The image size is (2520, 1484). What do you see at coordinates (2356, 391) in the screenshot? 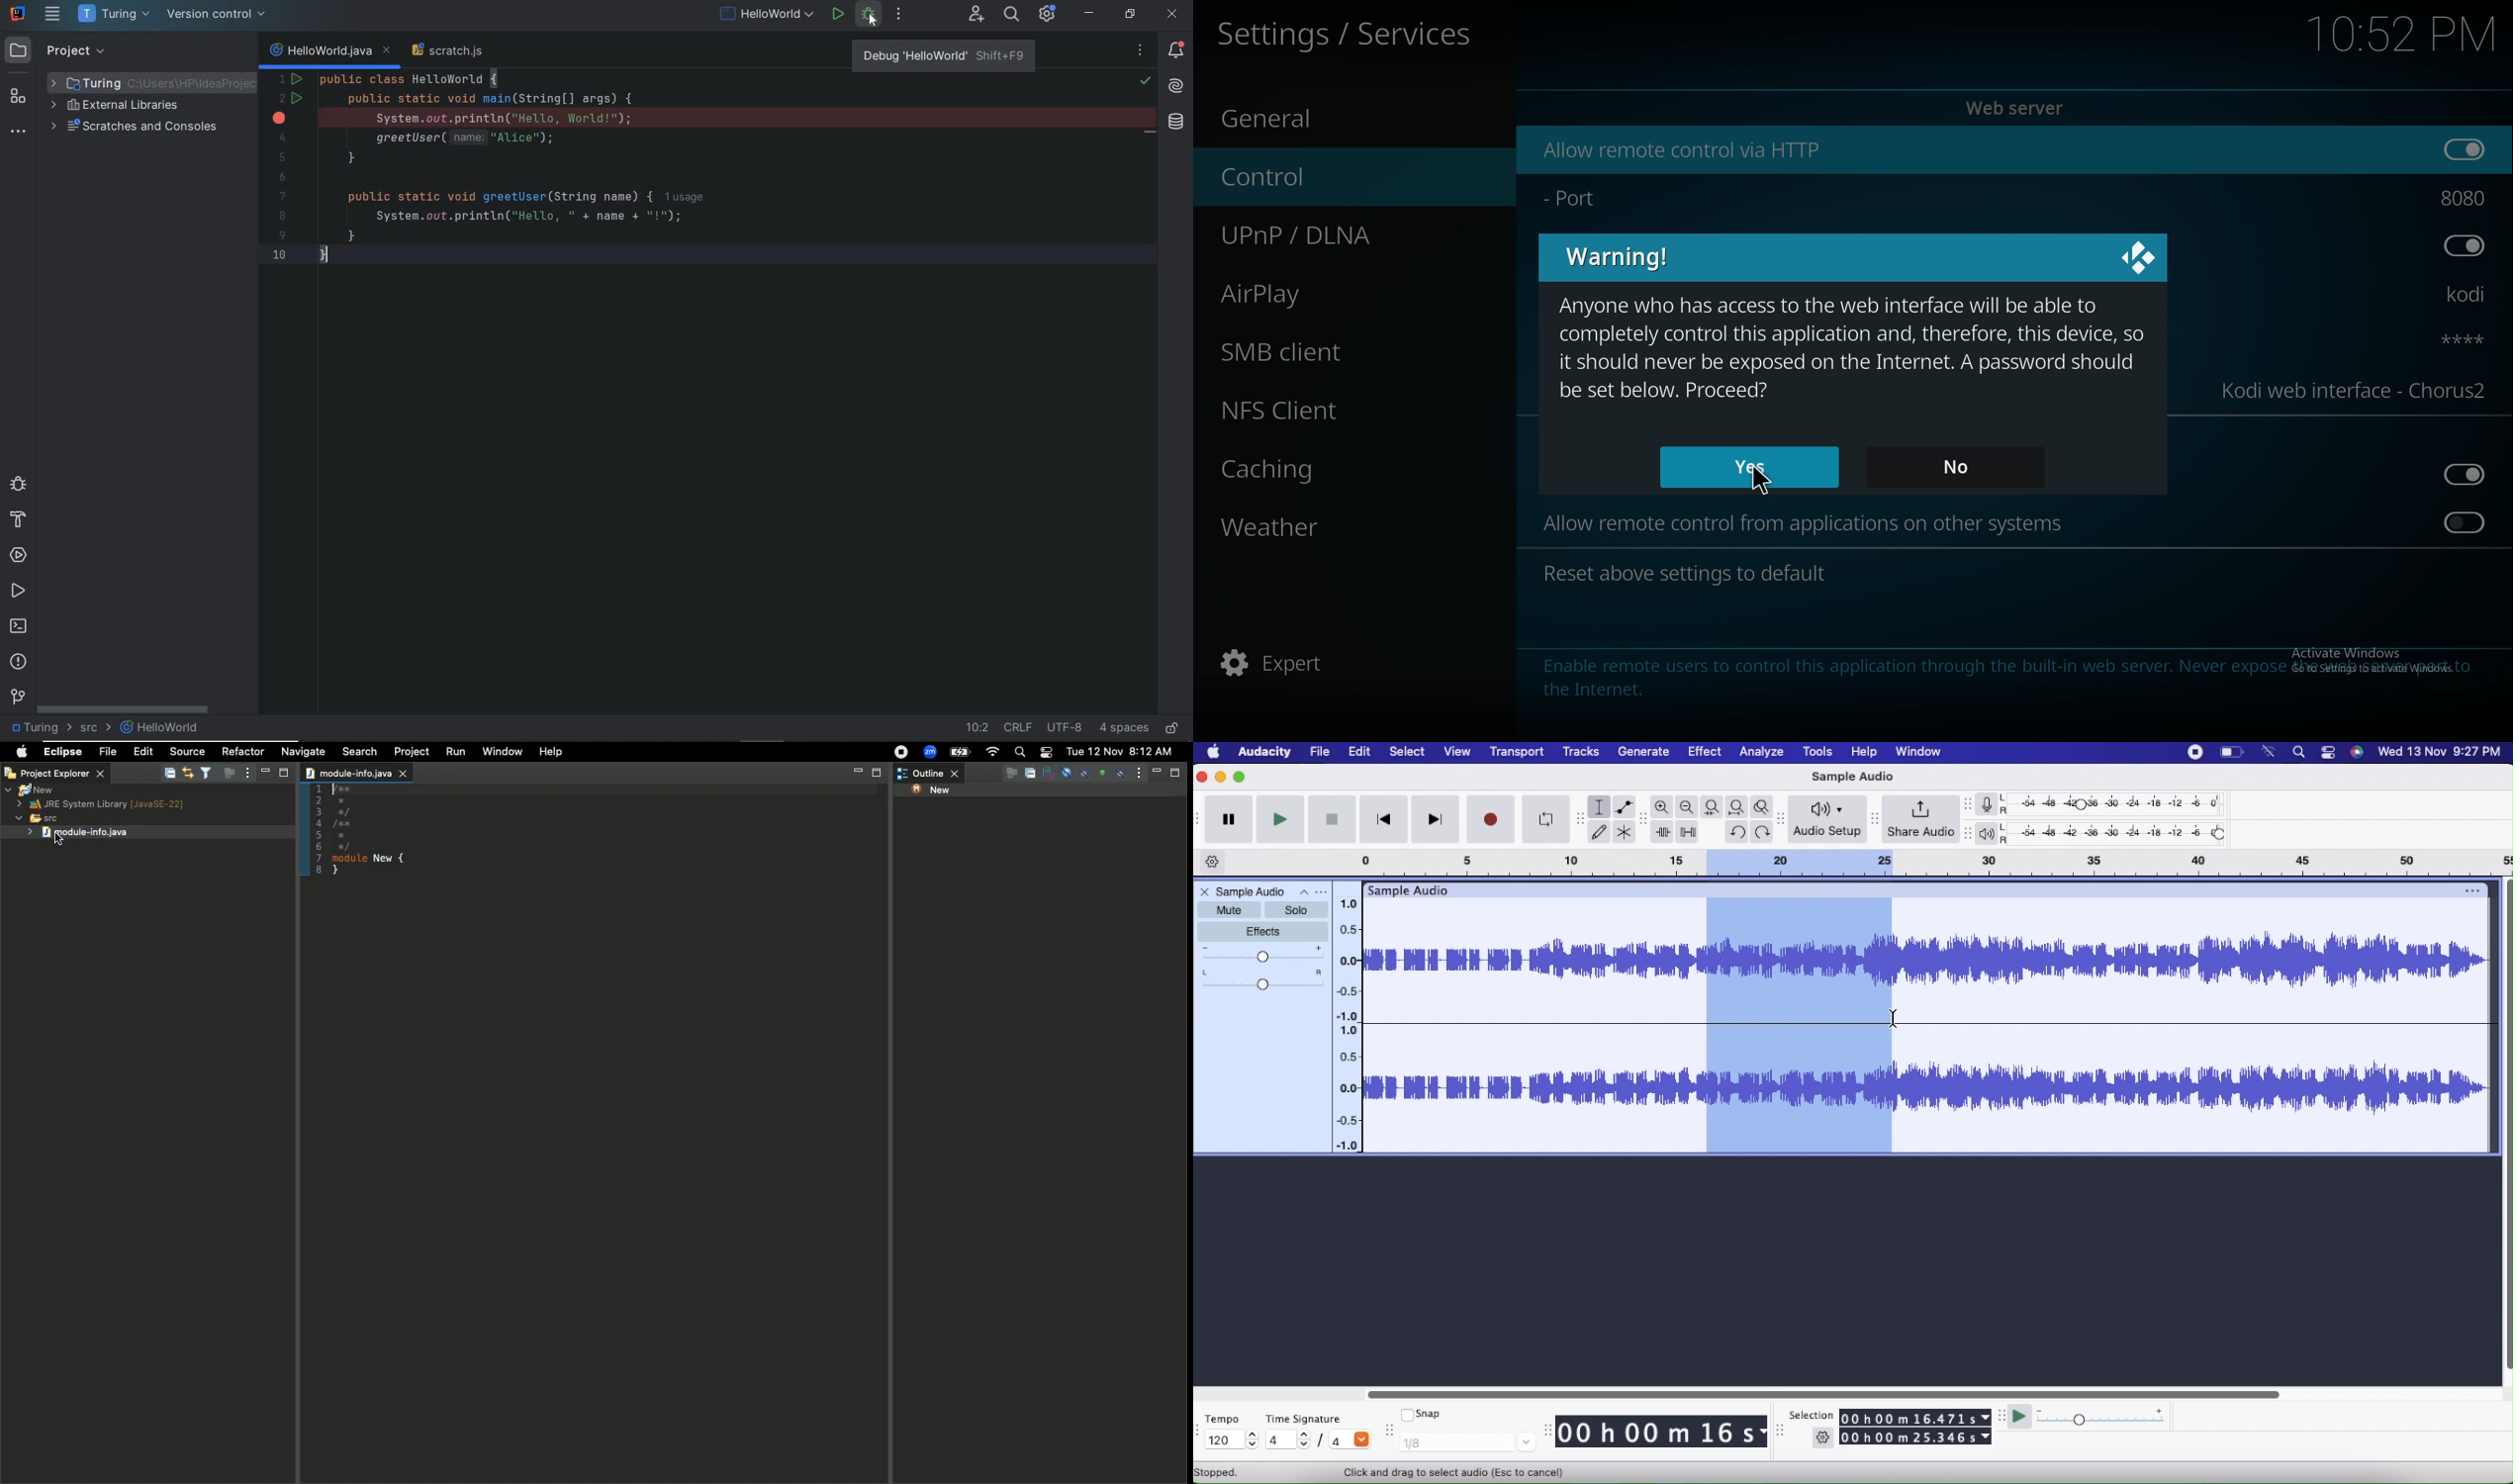
I see `web interface` at bounding box center [2356, 391].